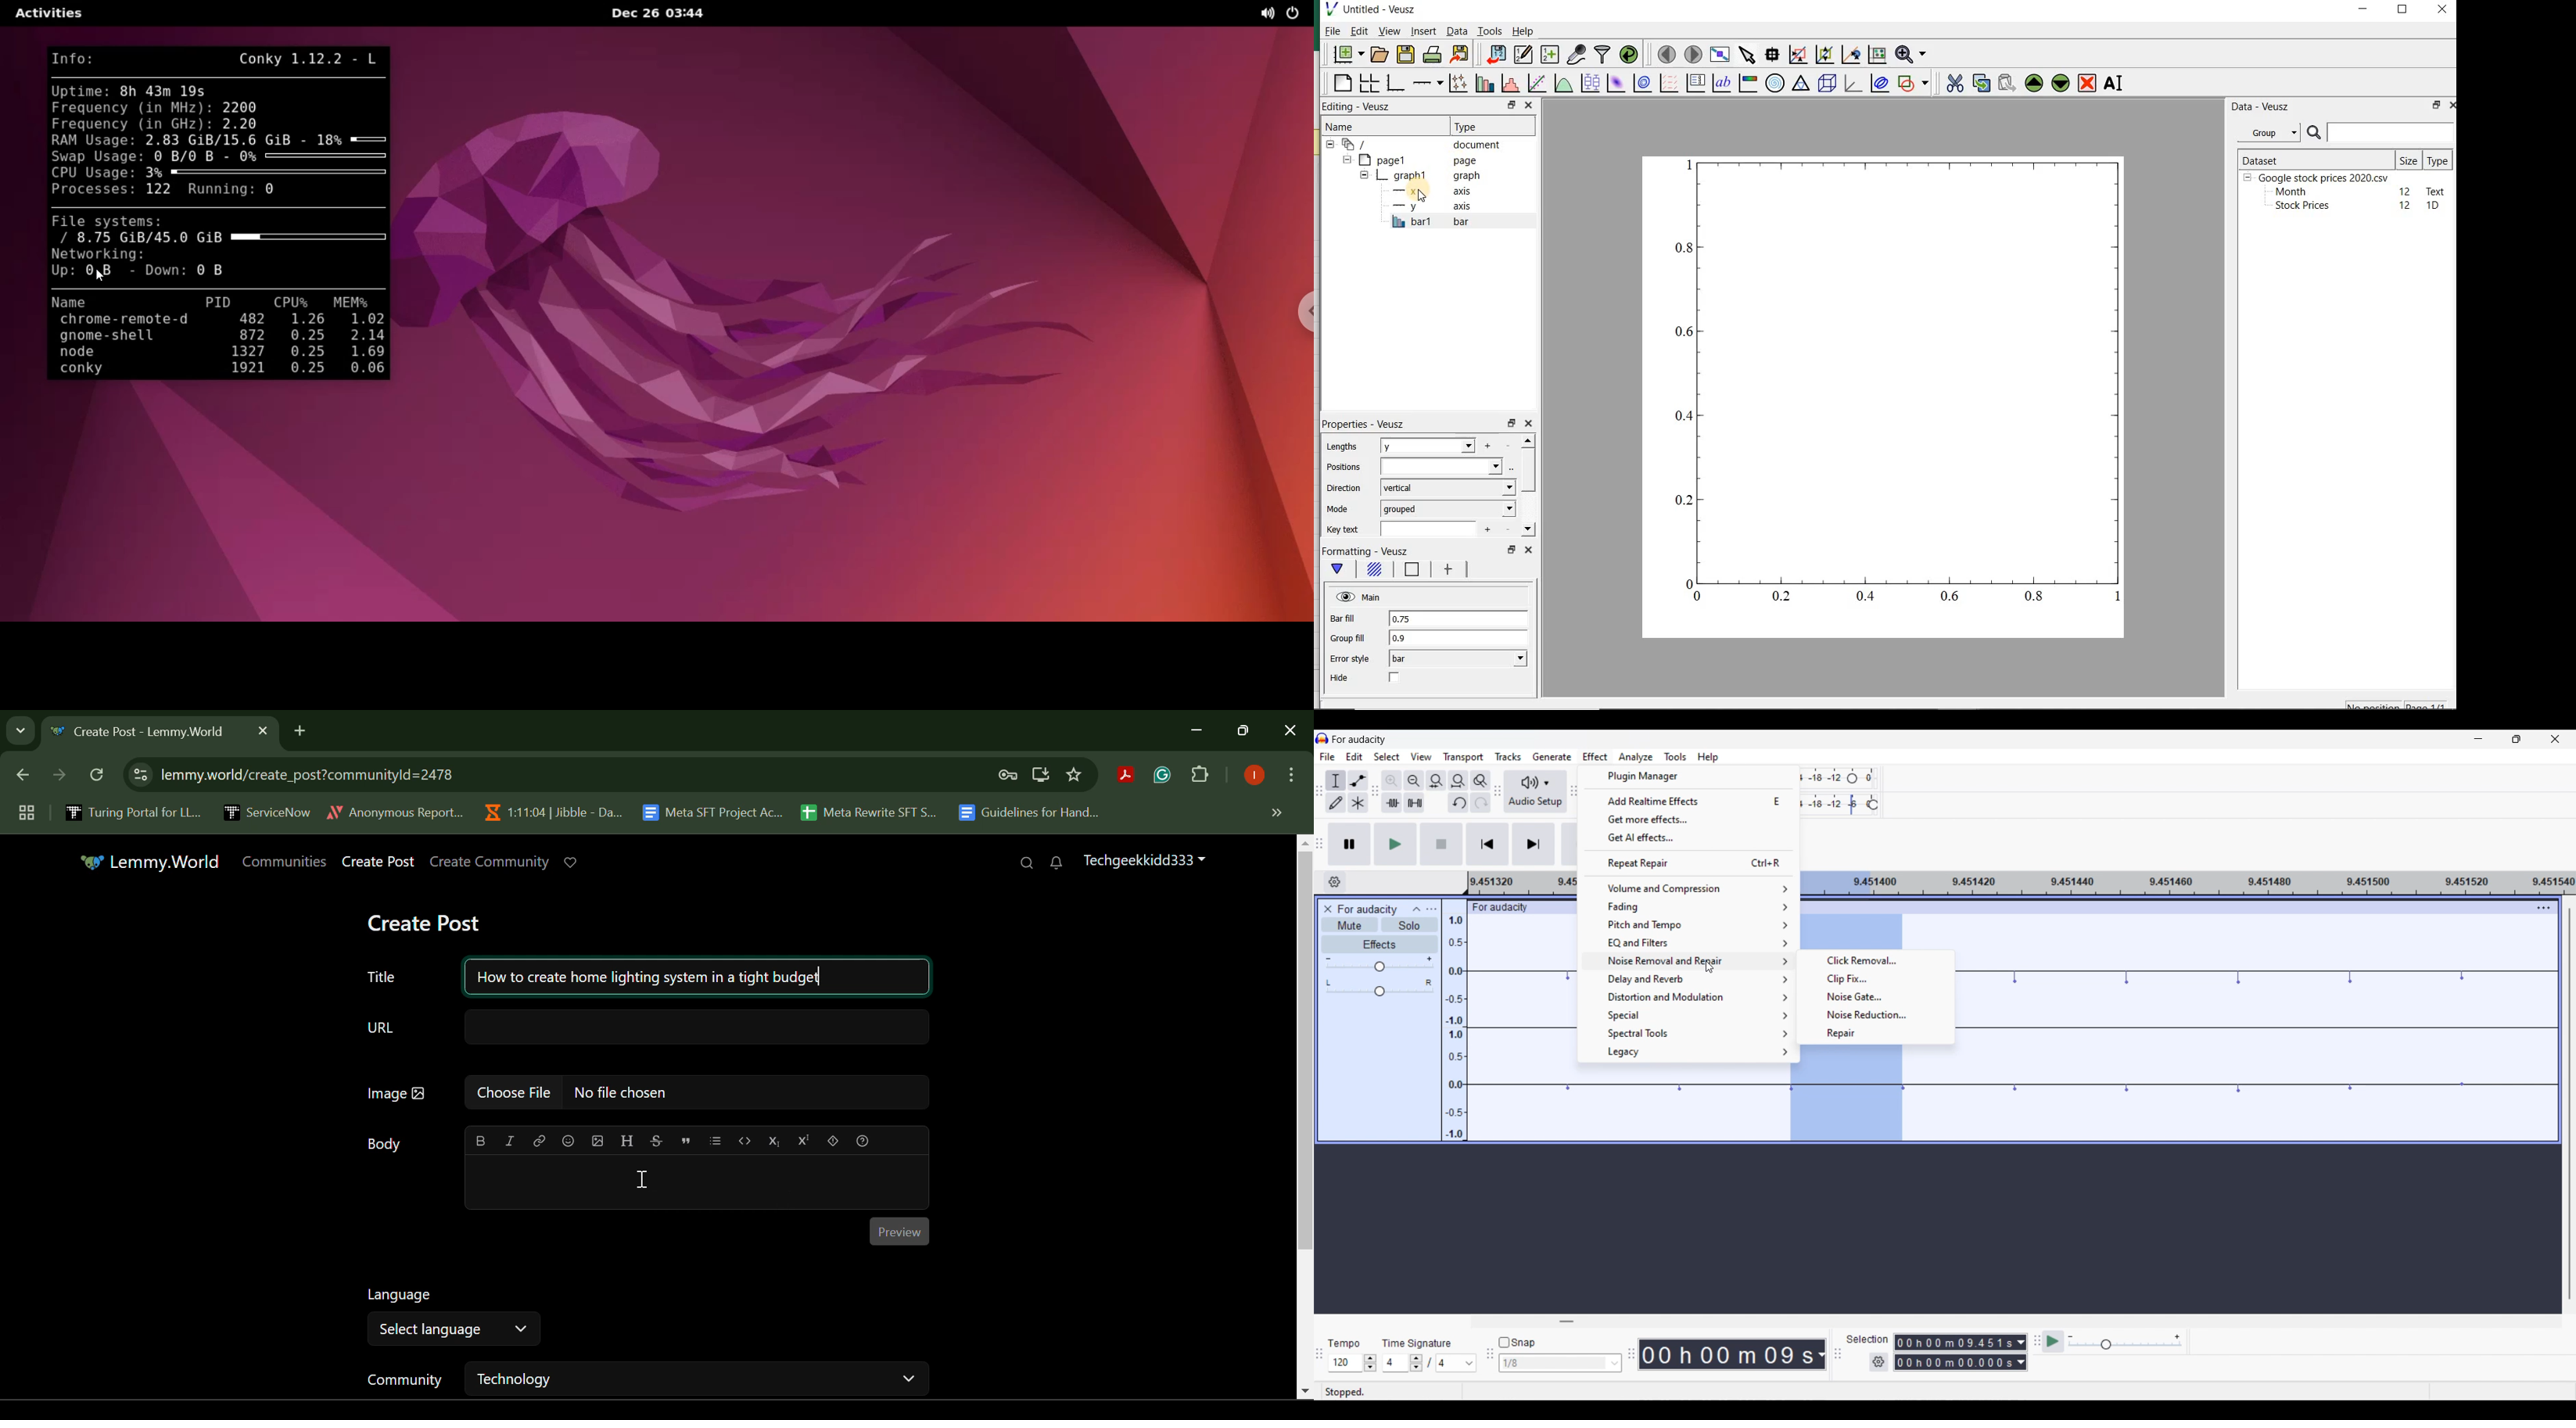 This screenshot has width=2576, height=1428. Describe the element at coordinates (1914, 84) in the screenshot. I see `add a shape to the plot` at that location.